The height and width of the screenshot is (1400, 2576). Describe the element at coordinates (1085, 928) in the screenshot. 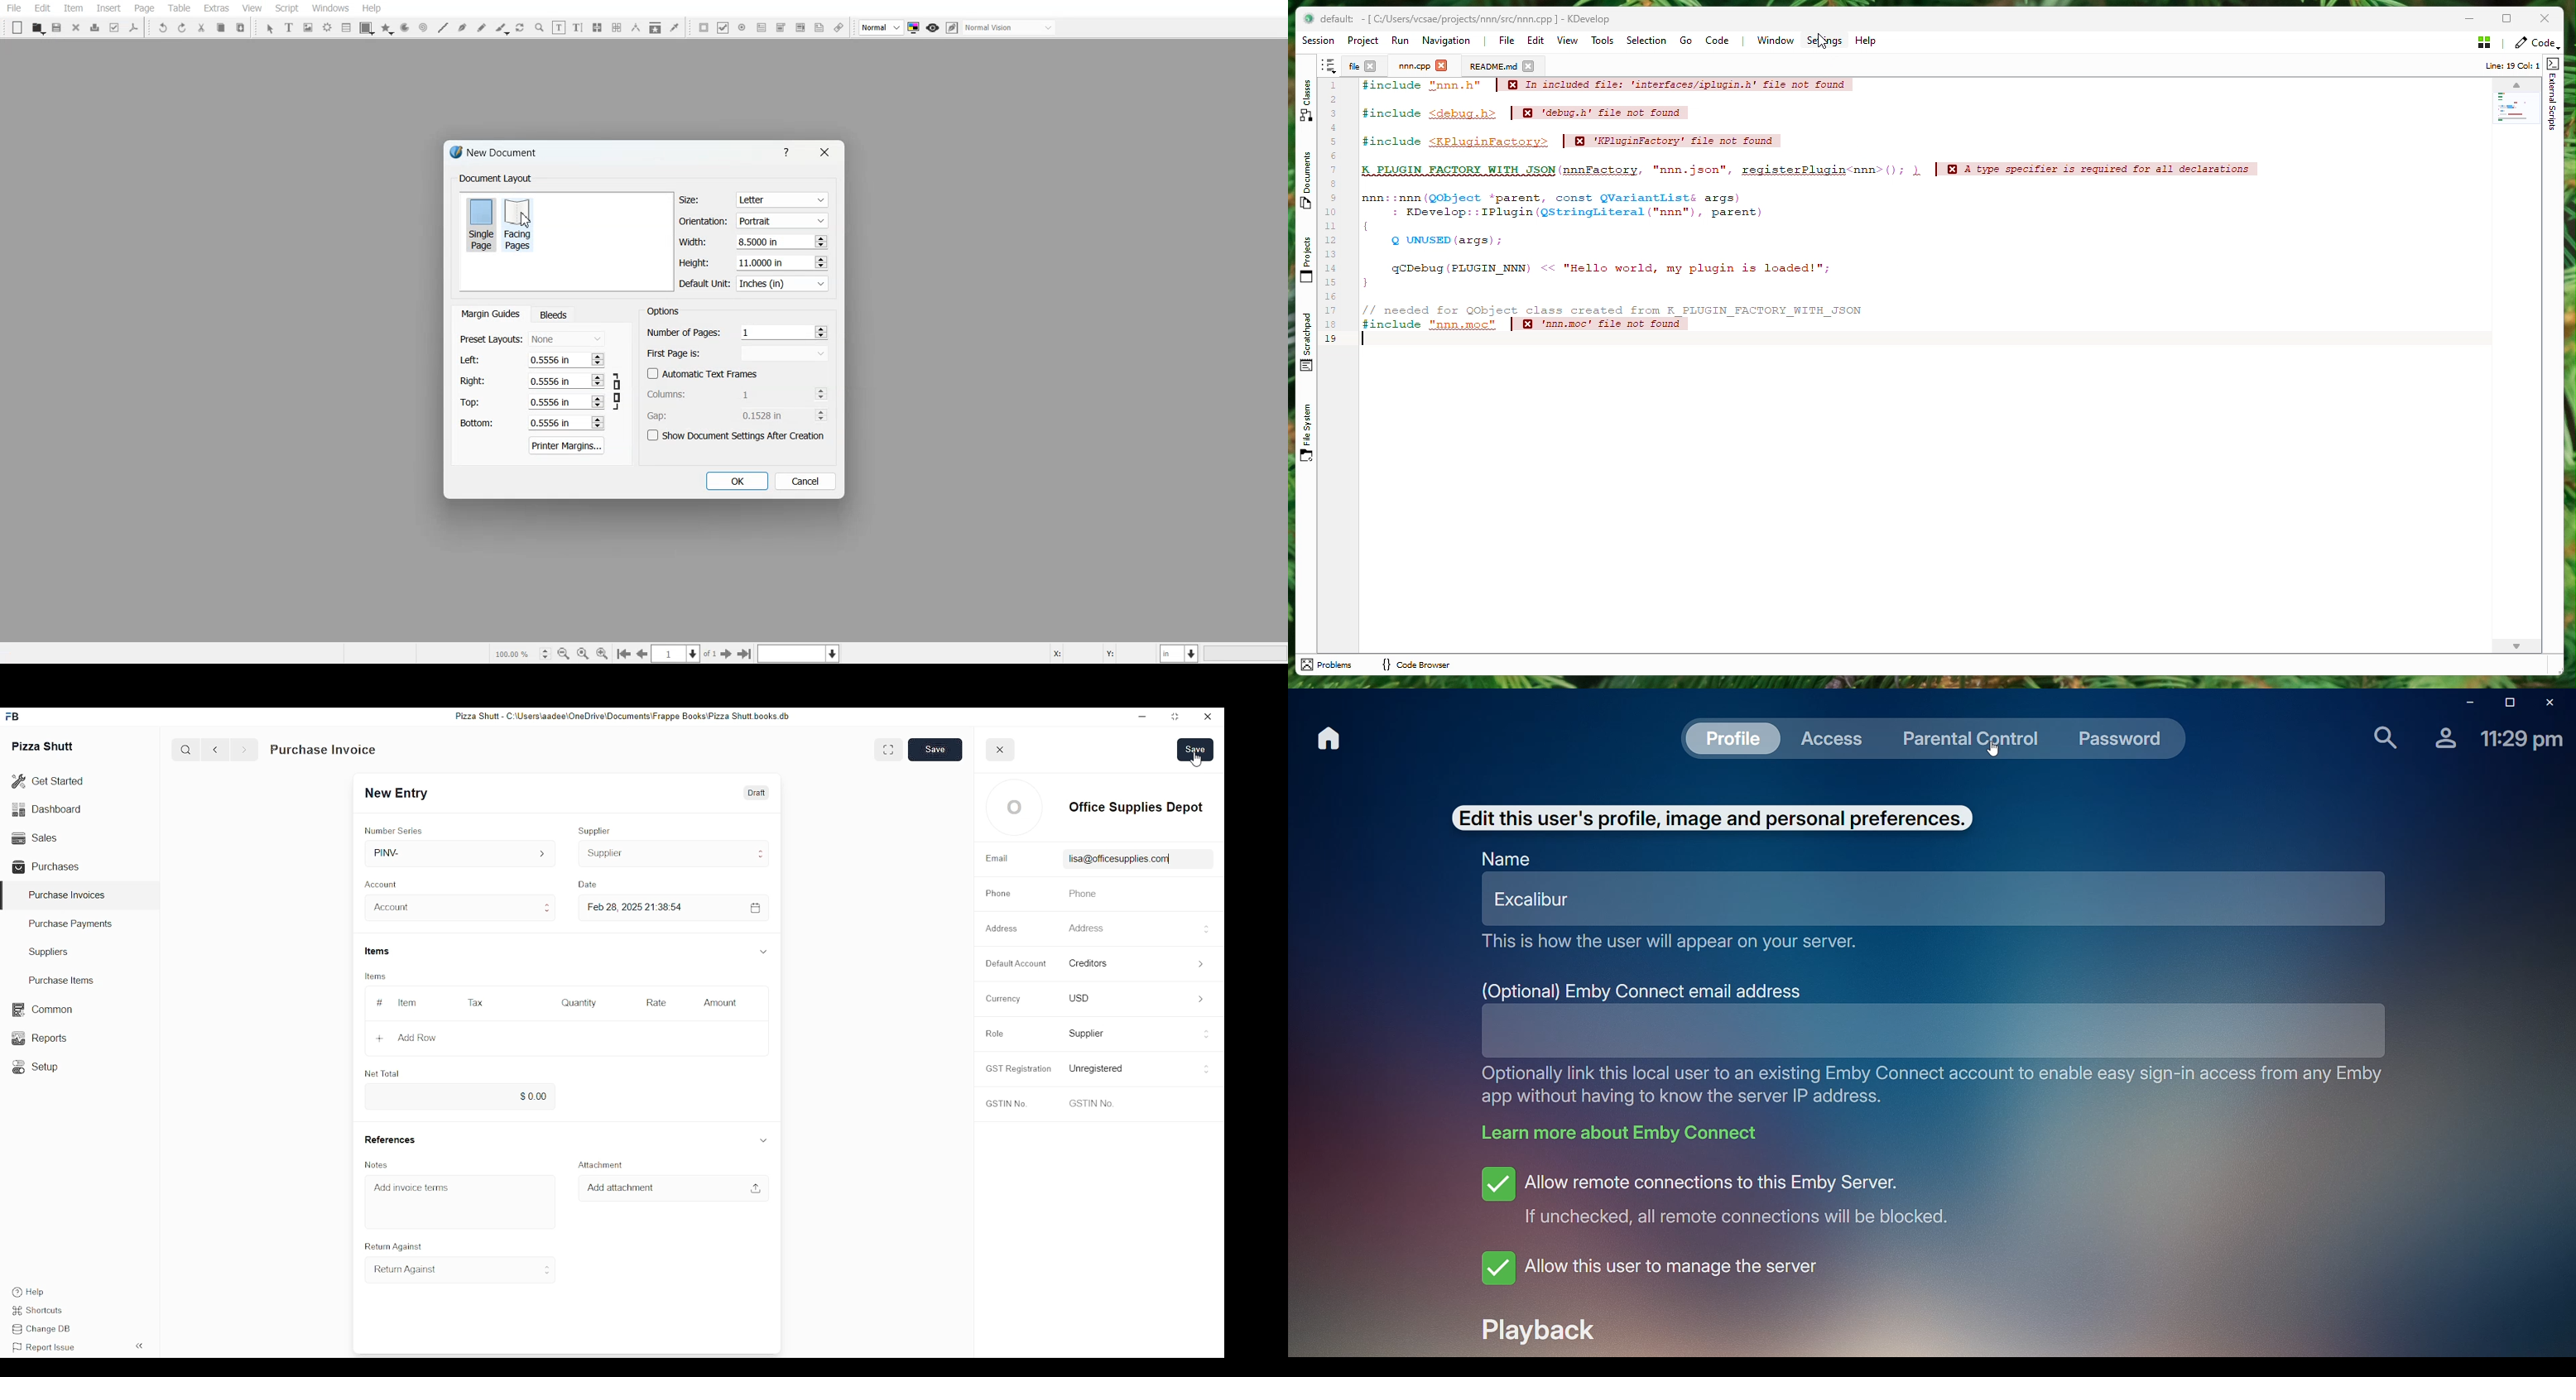

I see `Address` at that location.